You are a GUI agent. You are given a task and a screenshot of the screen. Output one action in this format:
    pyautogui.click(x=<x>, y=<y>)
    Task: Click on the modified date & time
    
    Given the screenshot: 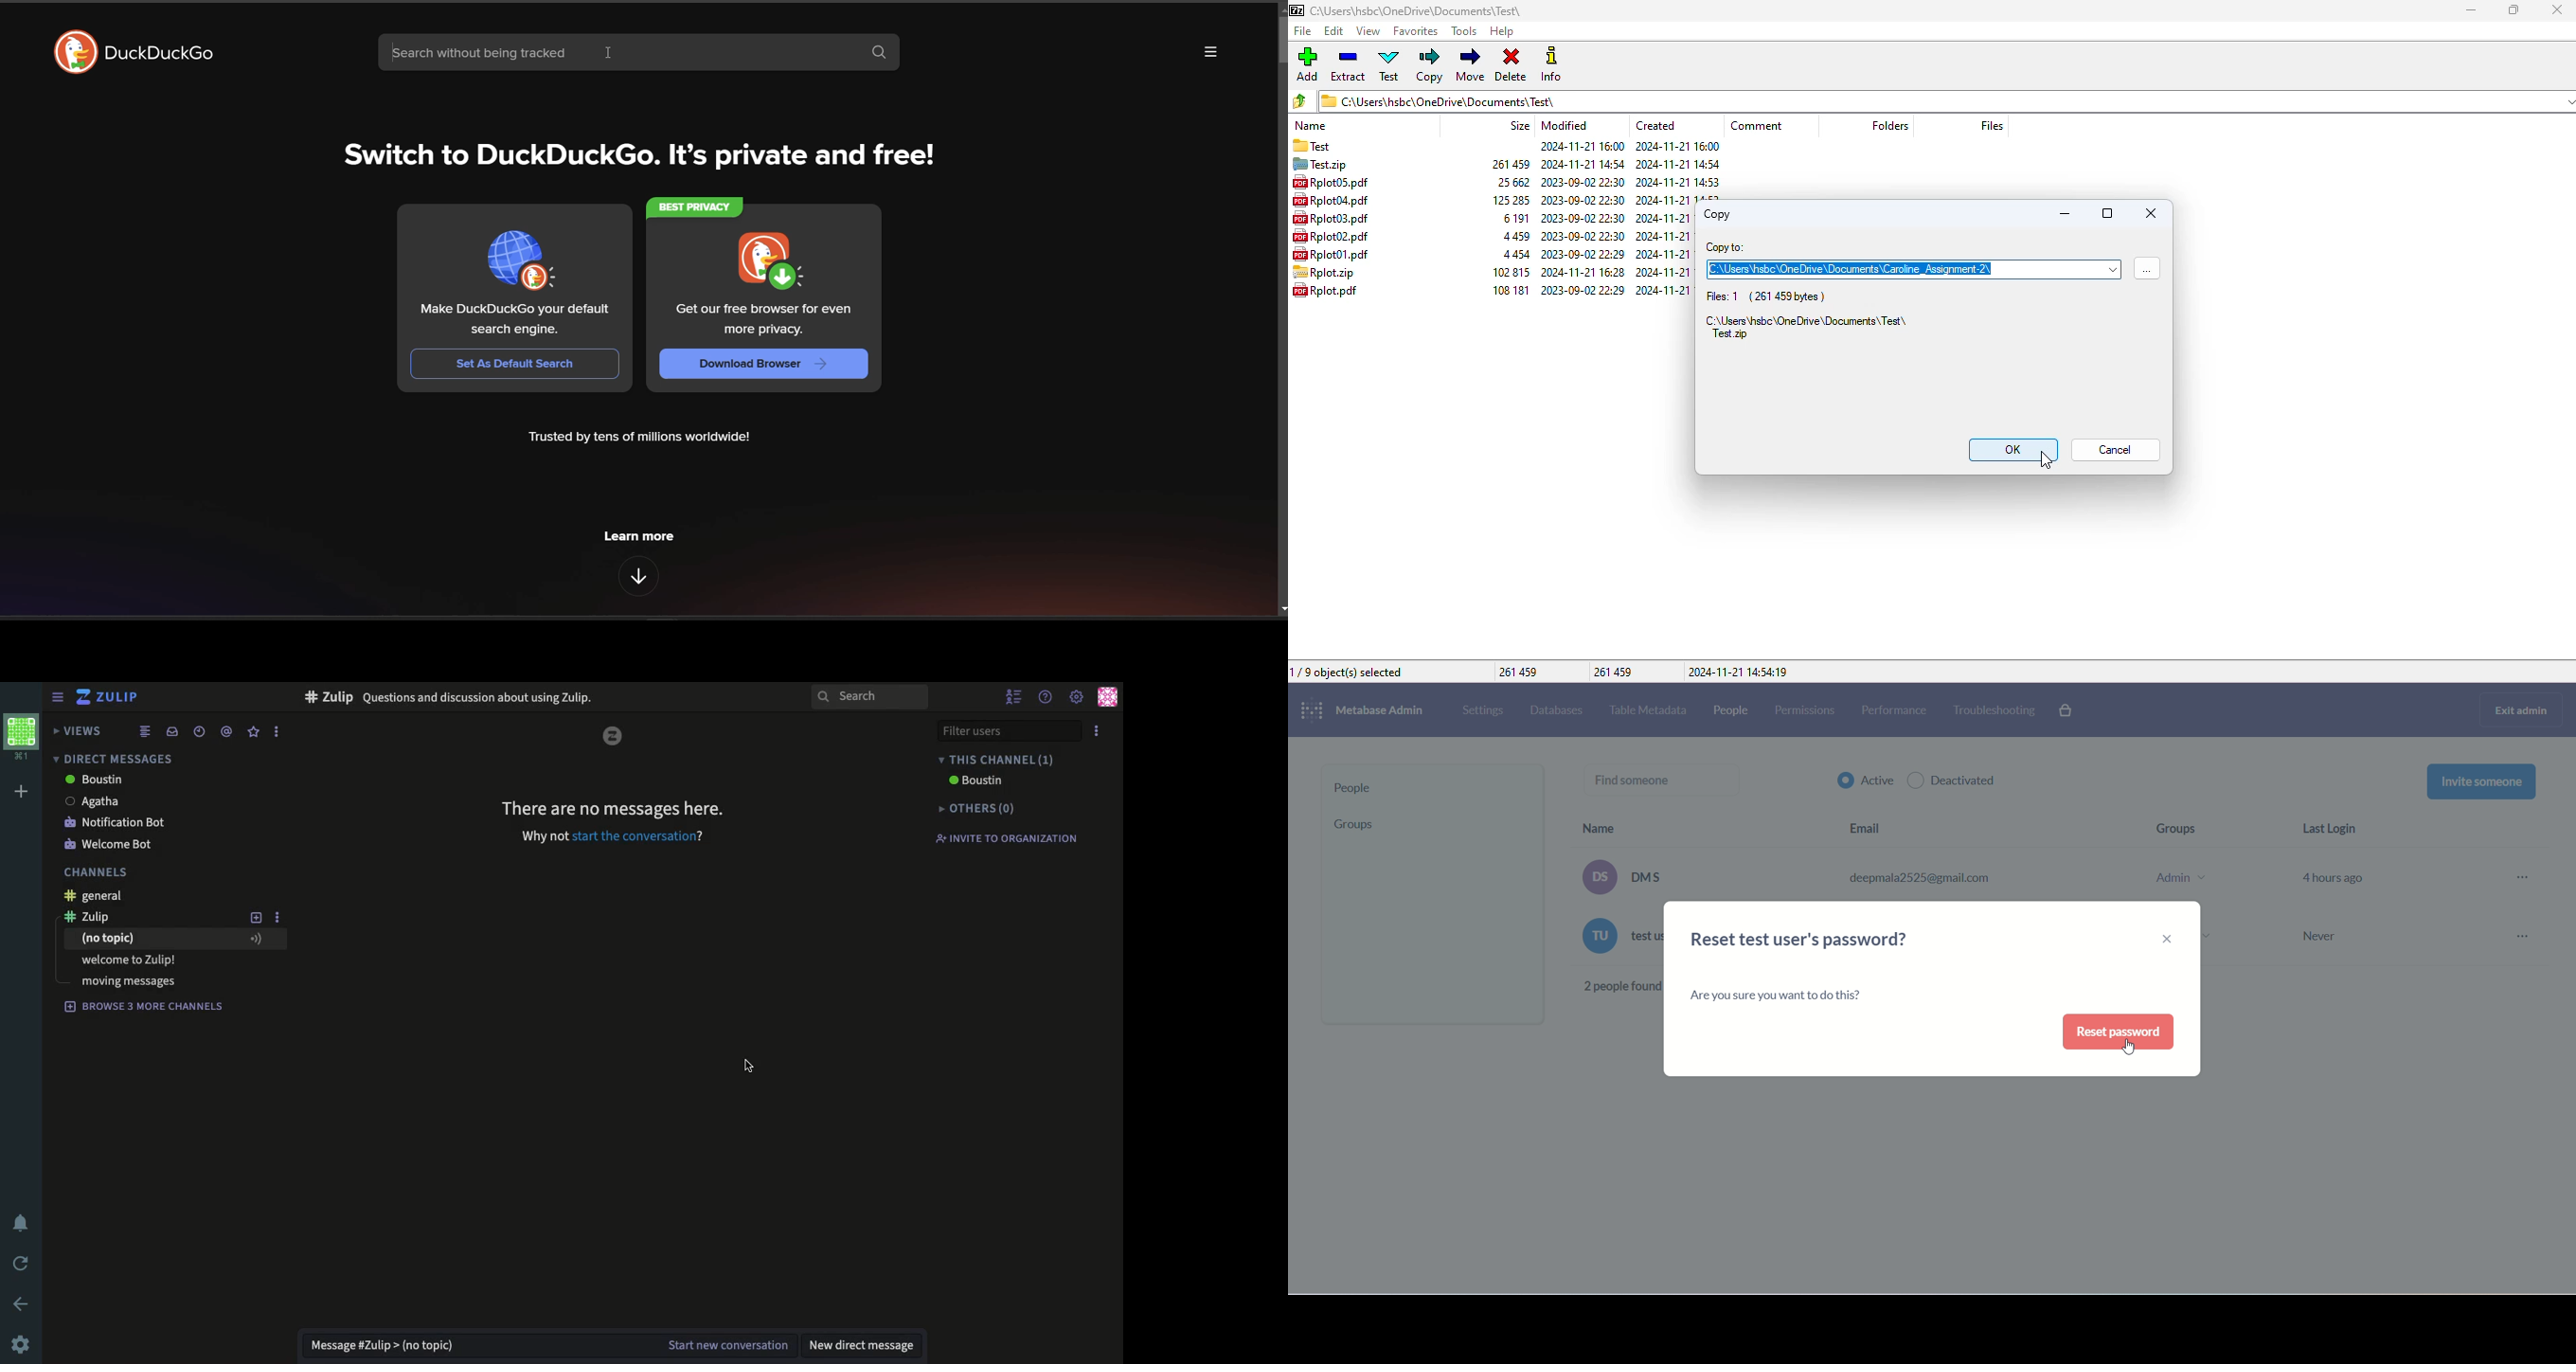 What is the action you would take?
    pyautogui.click(x=1583, y=201)
    